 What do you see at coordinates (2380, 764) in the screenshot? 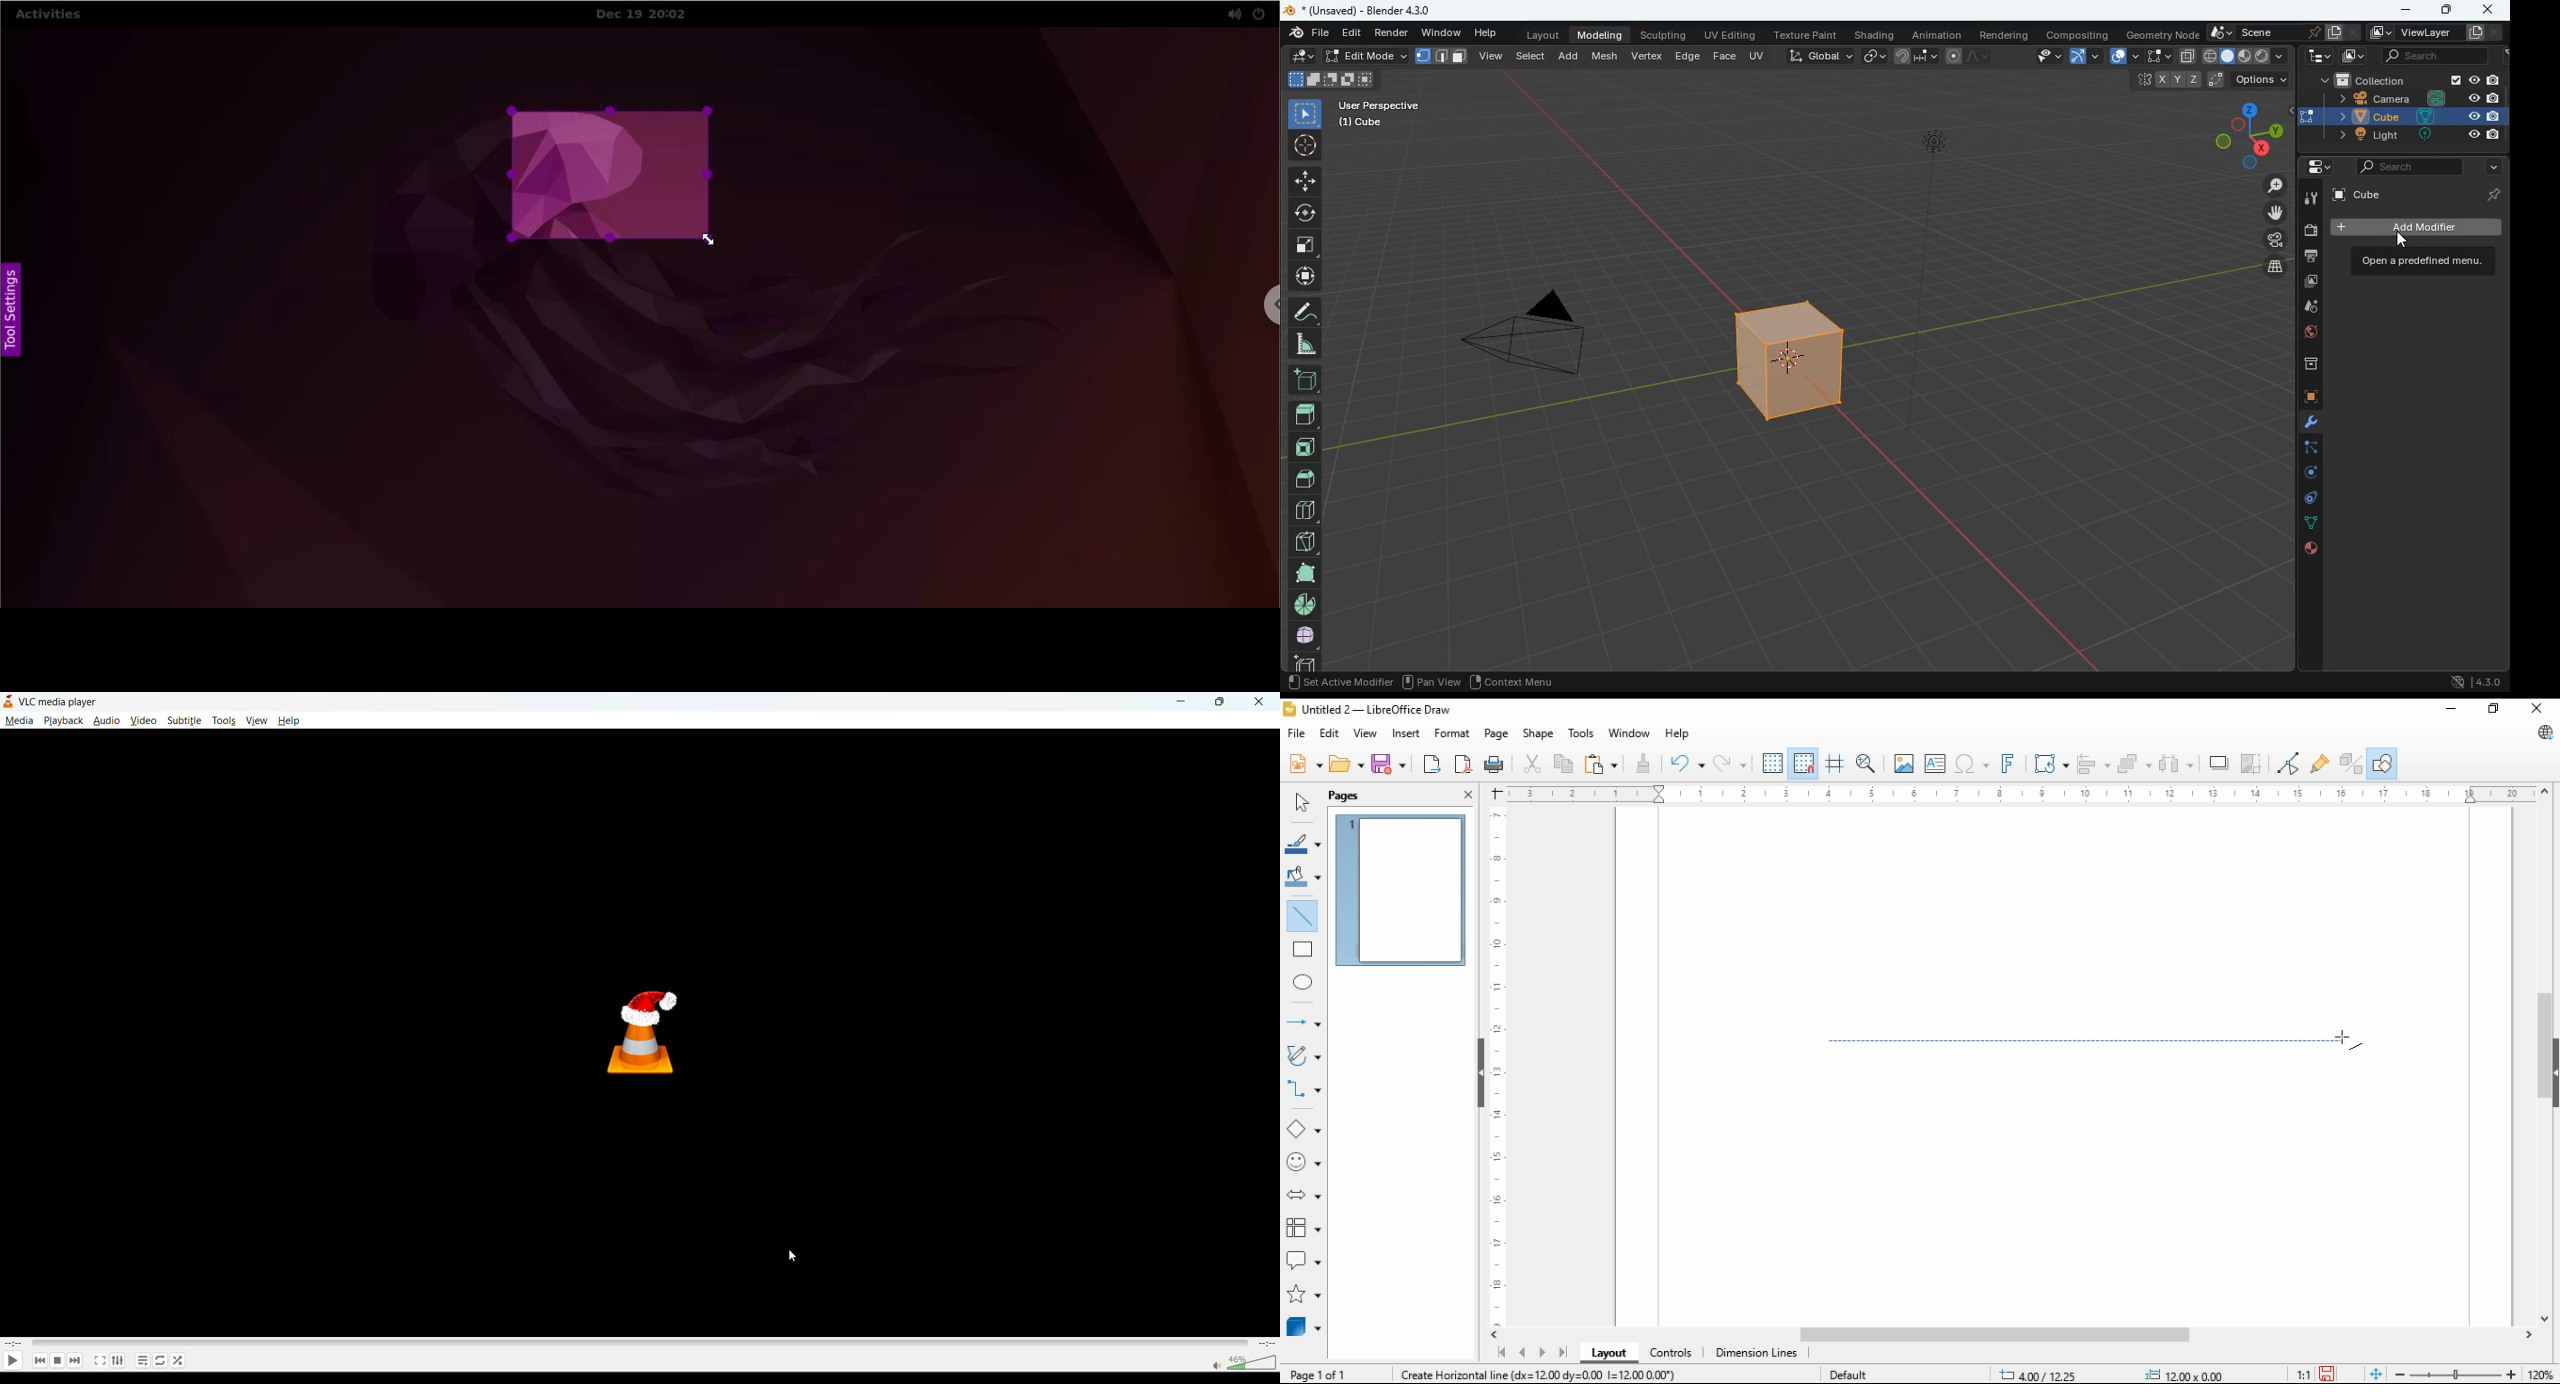
I see `show draw functions` at bounding box center [2380, 764].